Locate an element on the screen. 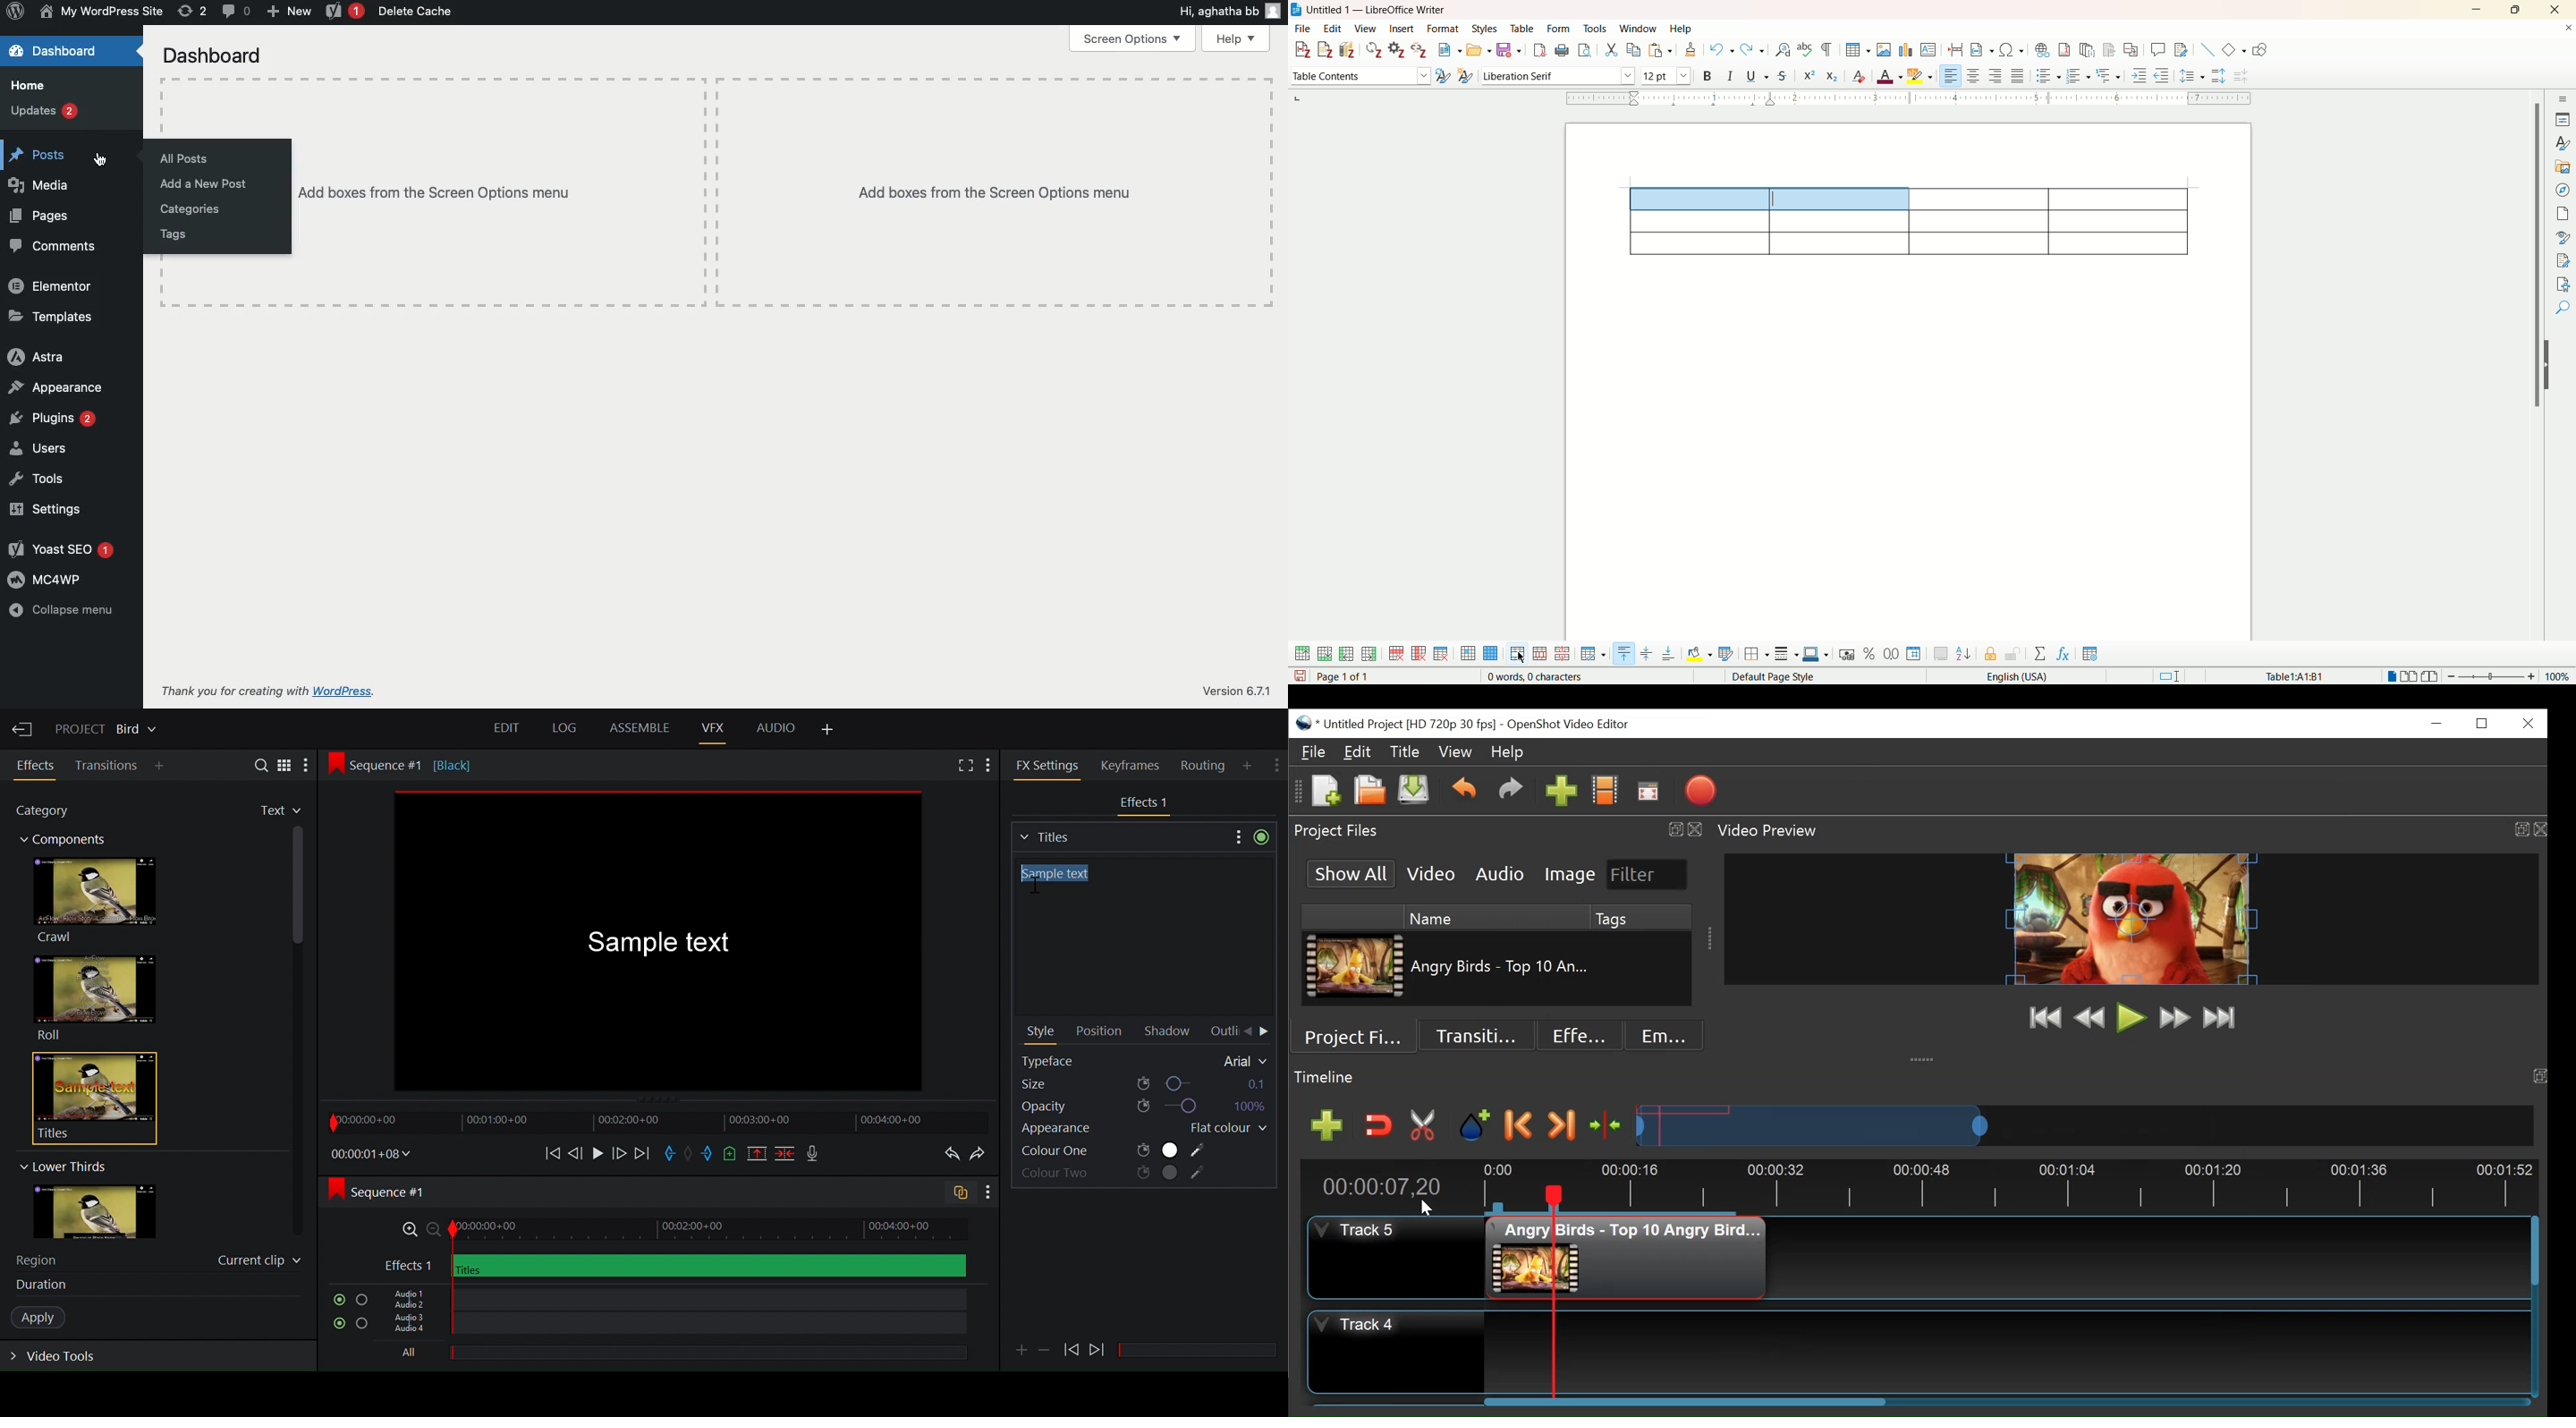 This screenshot has height=1428, width=2576. selected cells is located at coordinates (1770, 199).